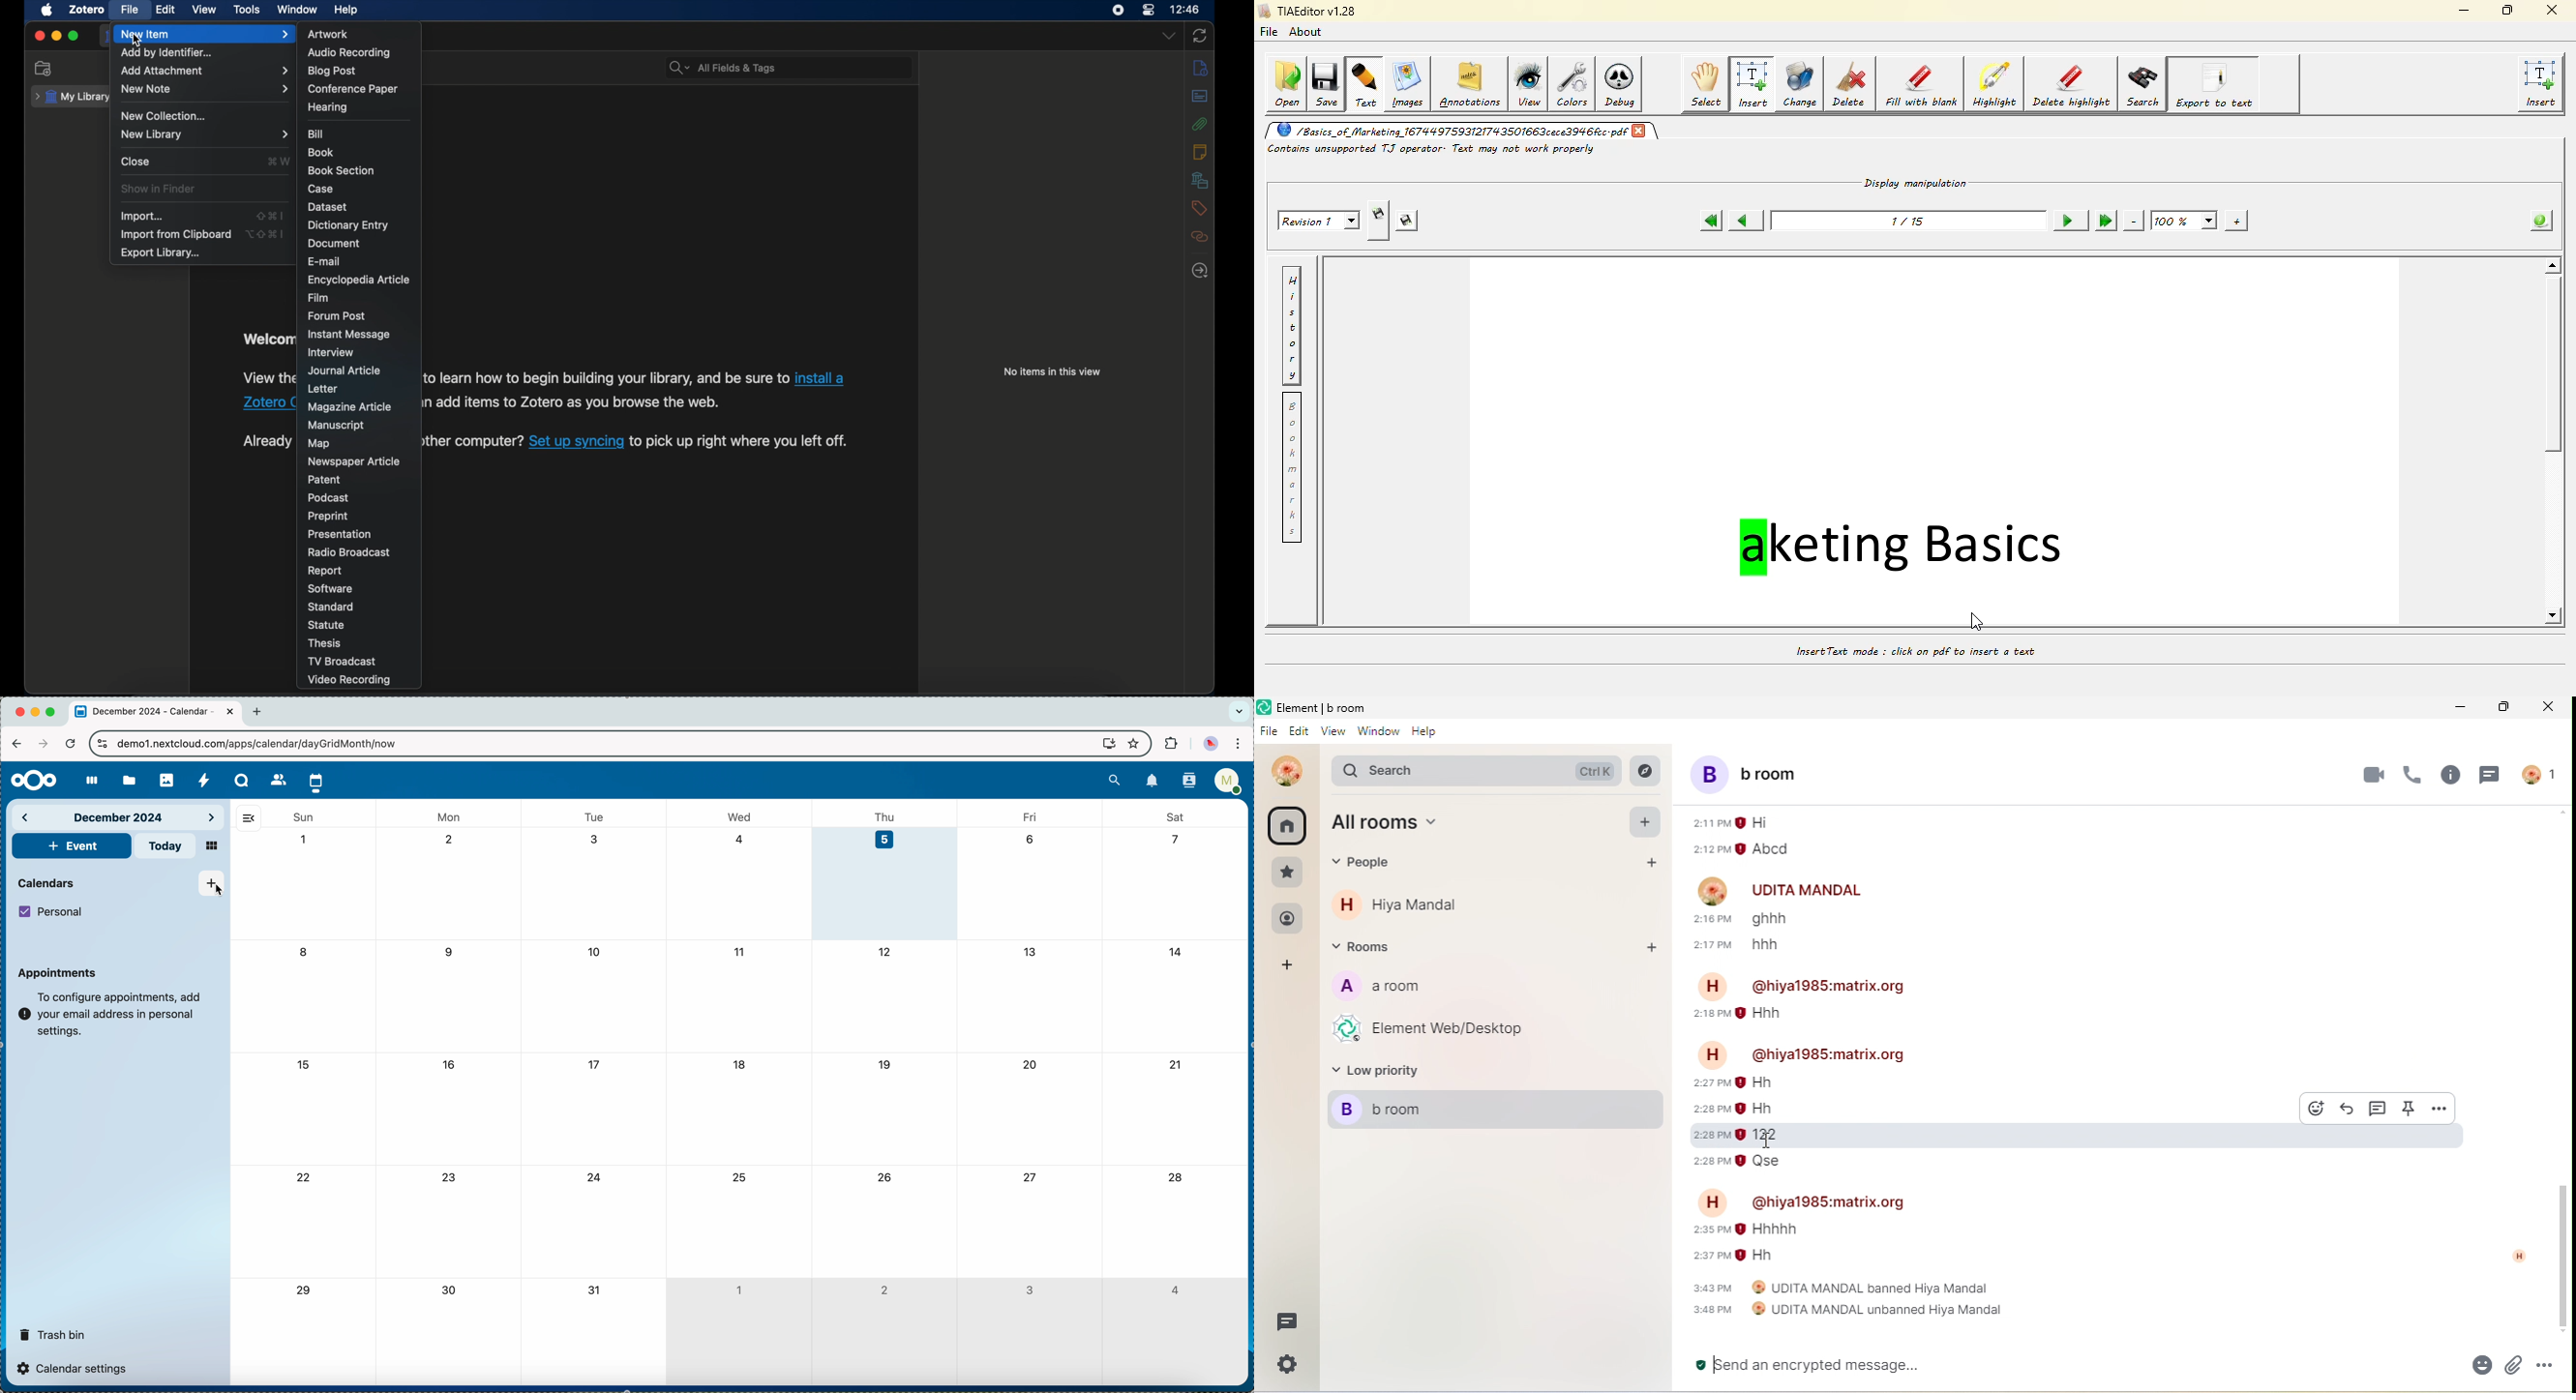 The image size is (2576, 1400). What do you see at coordinates (1286, 1323) in the screenshot?
I see `thread` at bounding box center [1286, 1323].